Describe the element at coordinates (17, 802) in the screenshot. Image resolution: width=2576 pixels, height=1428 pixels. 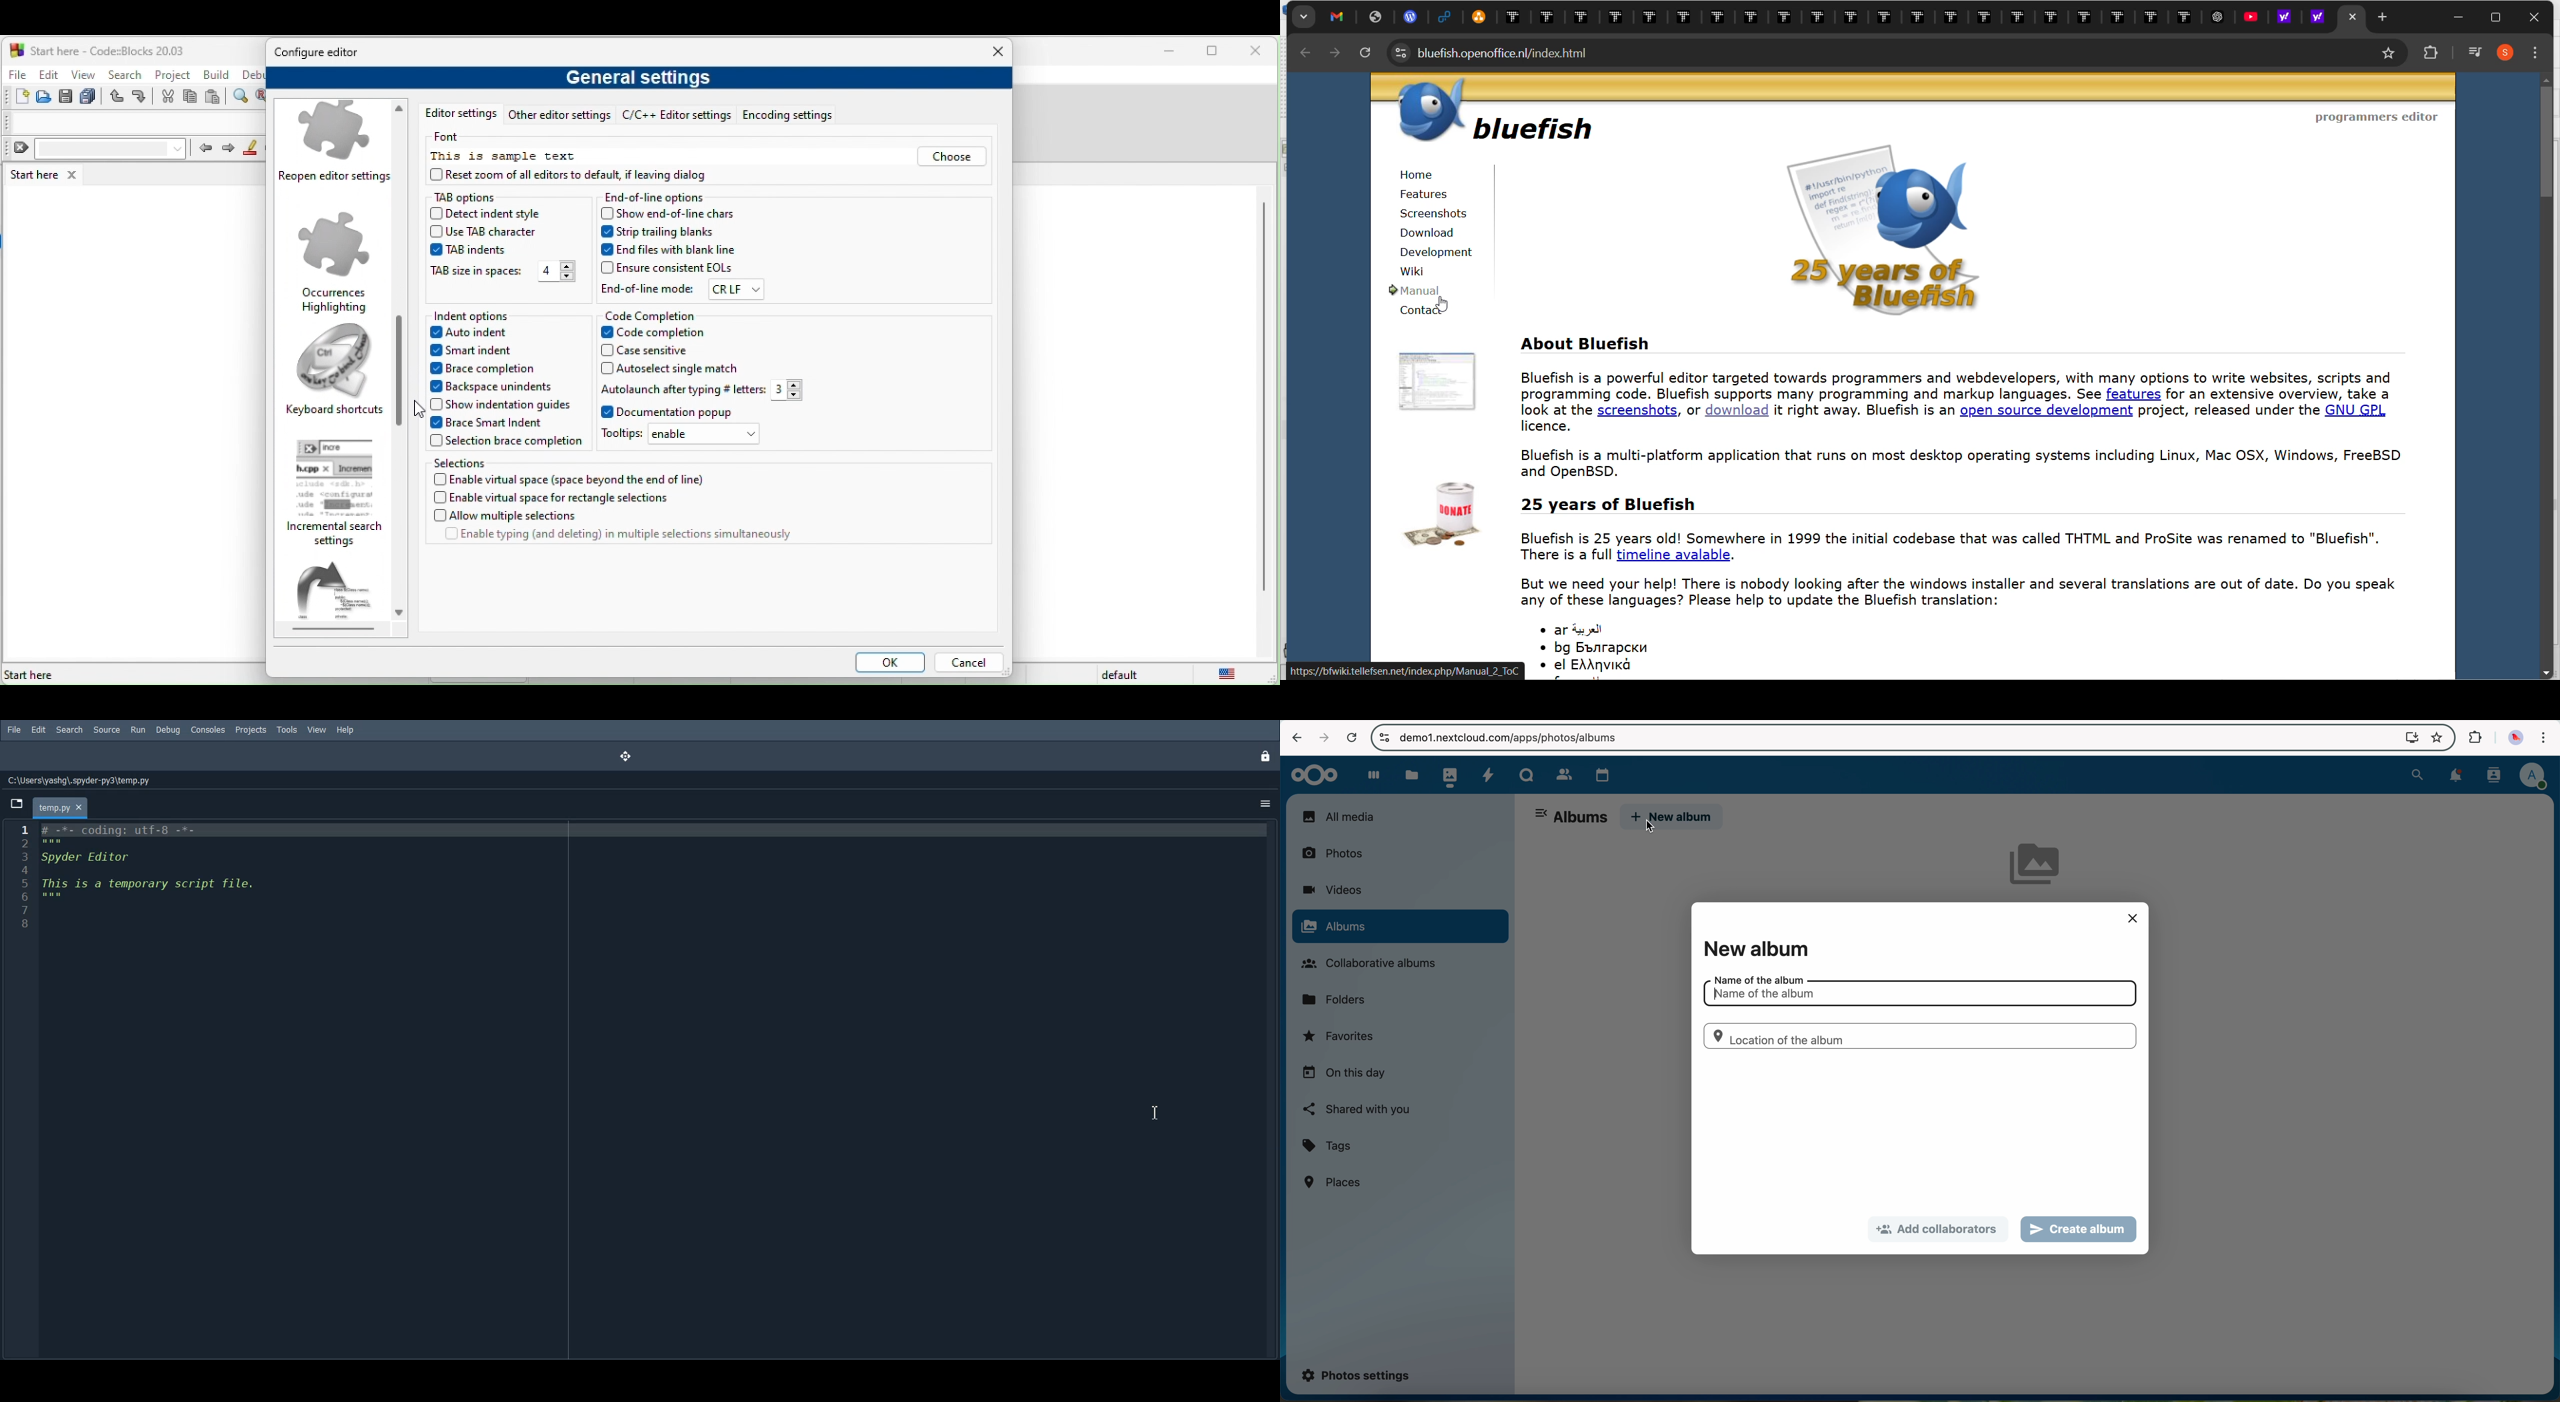
I see `Browse Tab` at that location.